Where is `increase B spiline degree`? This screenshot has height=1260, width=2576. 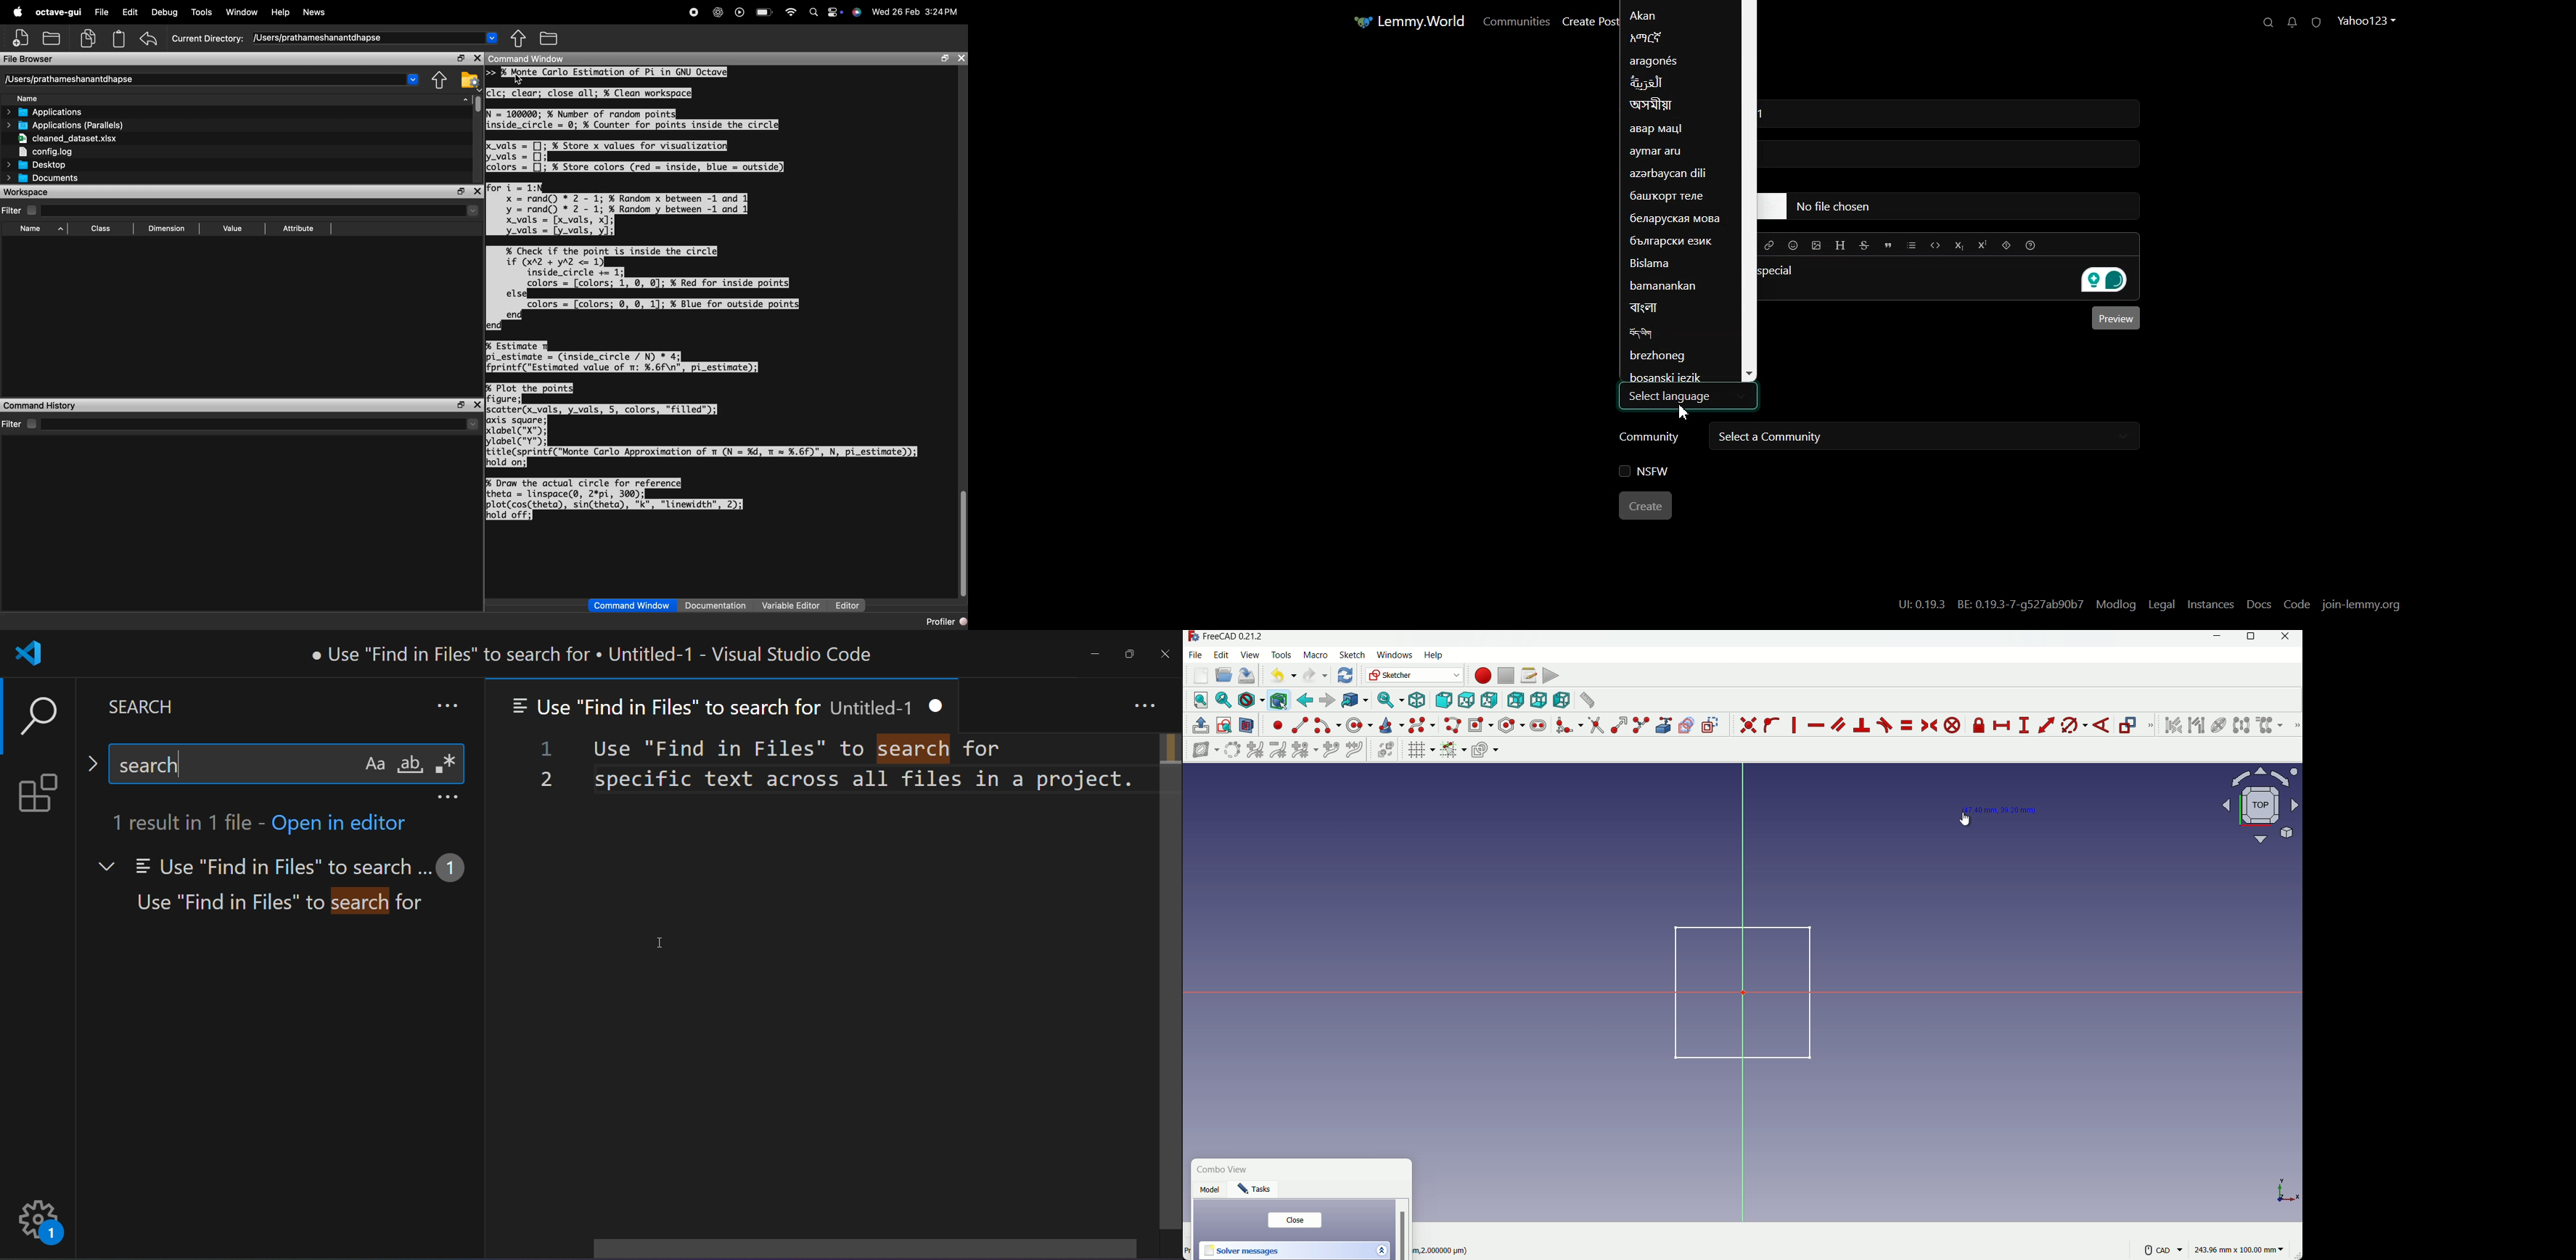
increase B spiline degree is located at coordinates (1256, 750).